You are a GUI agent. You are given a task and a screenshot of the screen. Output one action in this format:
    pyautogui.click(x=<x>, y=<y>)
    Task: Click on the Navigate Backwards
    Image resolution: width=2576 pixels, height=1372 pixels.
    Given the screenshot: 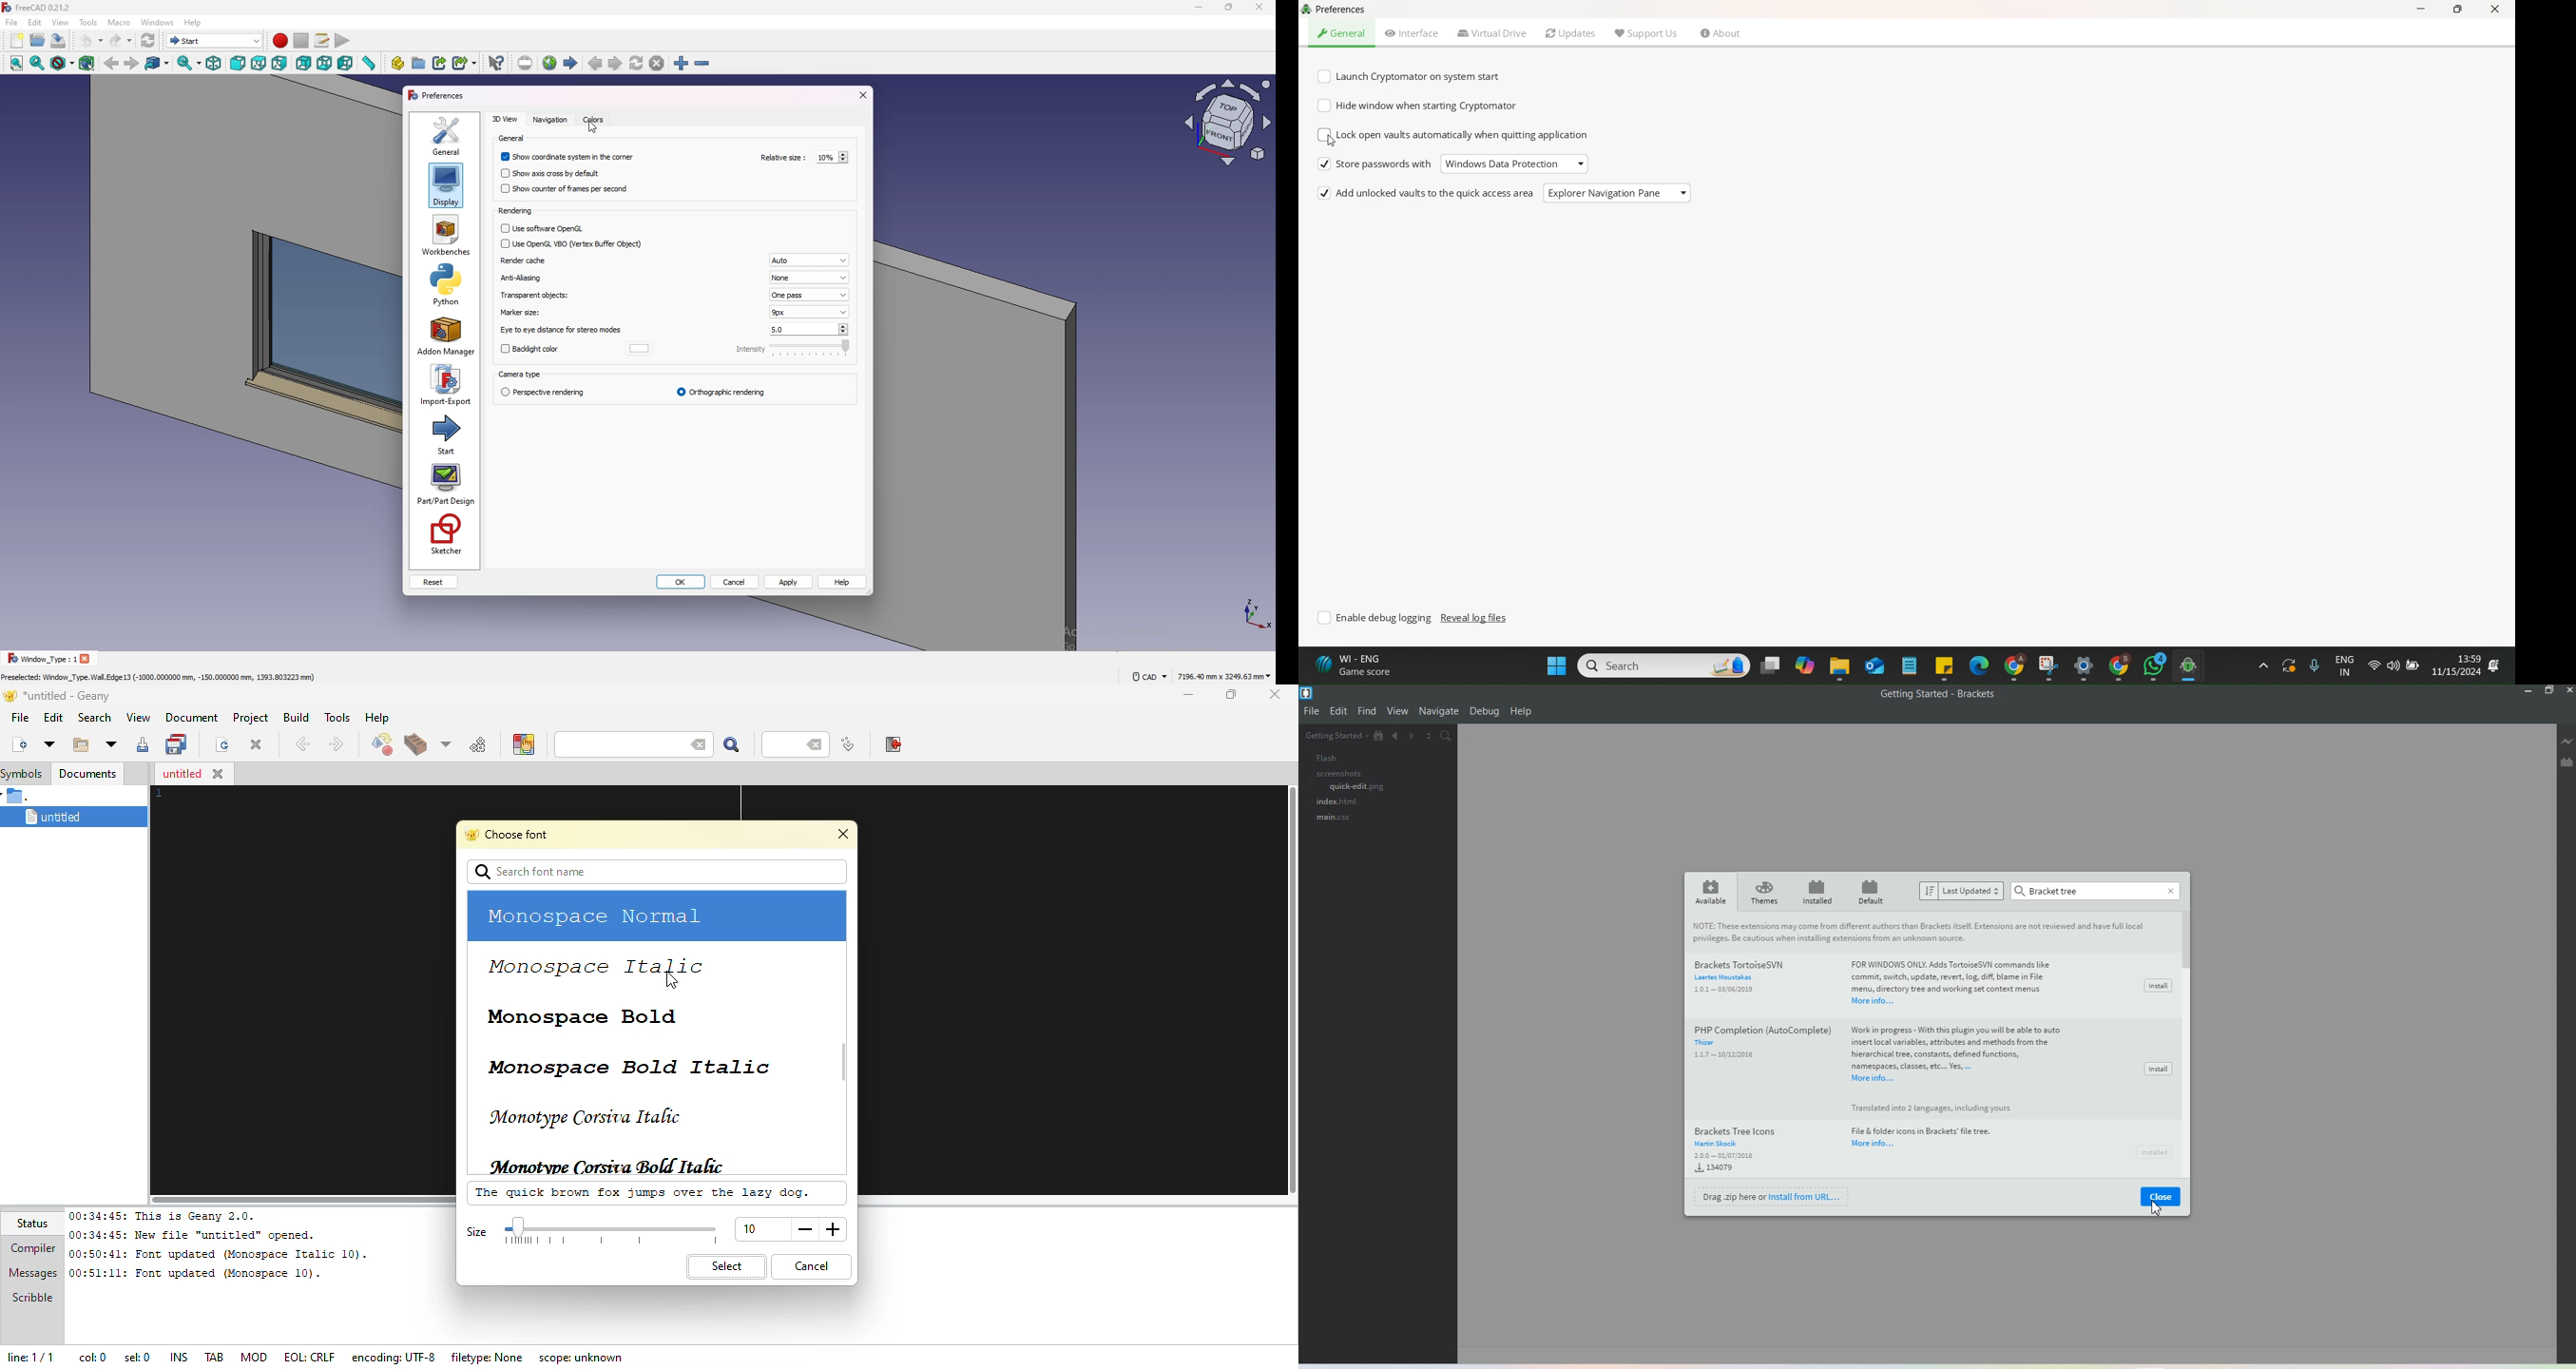 What is the action you would take?
    pyautogui.click(x=1396, y=738)
    